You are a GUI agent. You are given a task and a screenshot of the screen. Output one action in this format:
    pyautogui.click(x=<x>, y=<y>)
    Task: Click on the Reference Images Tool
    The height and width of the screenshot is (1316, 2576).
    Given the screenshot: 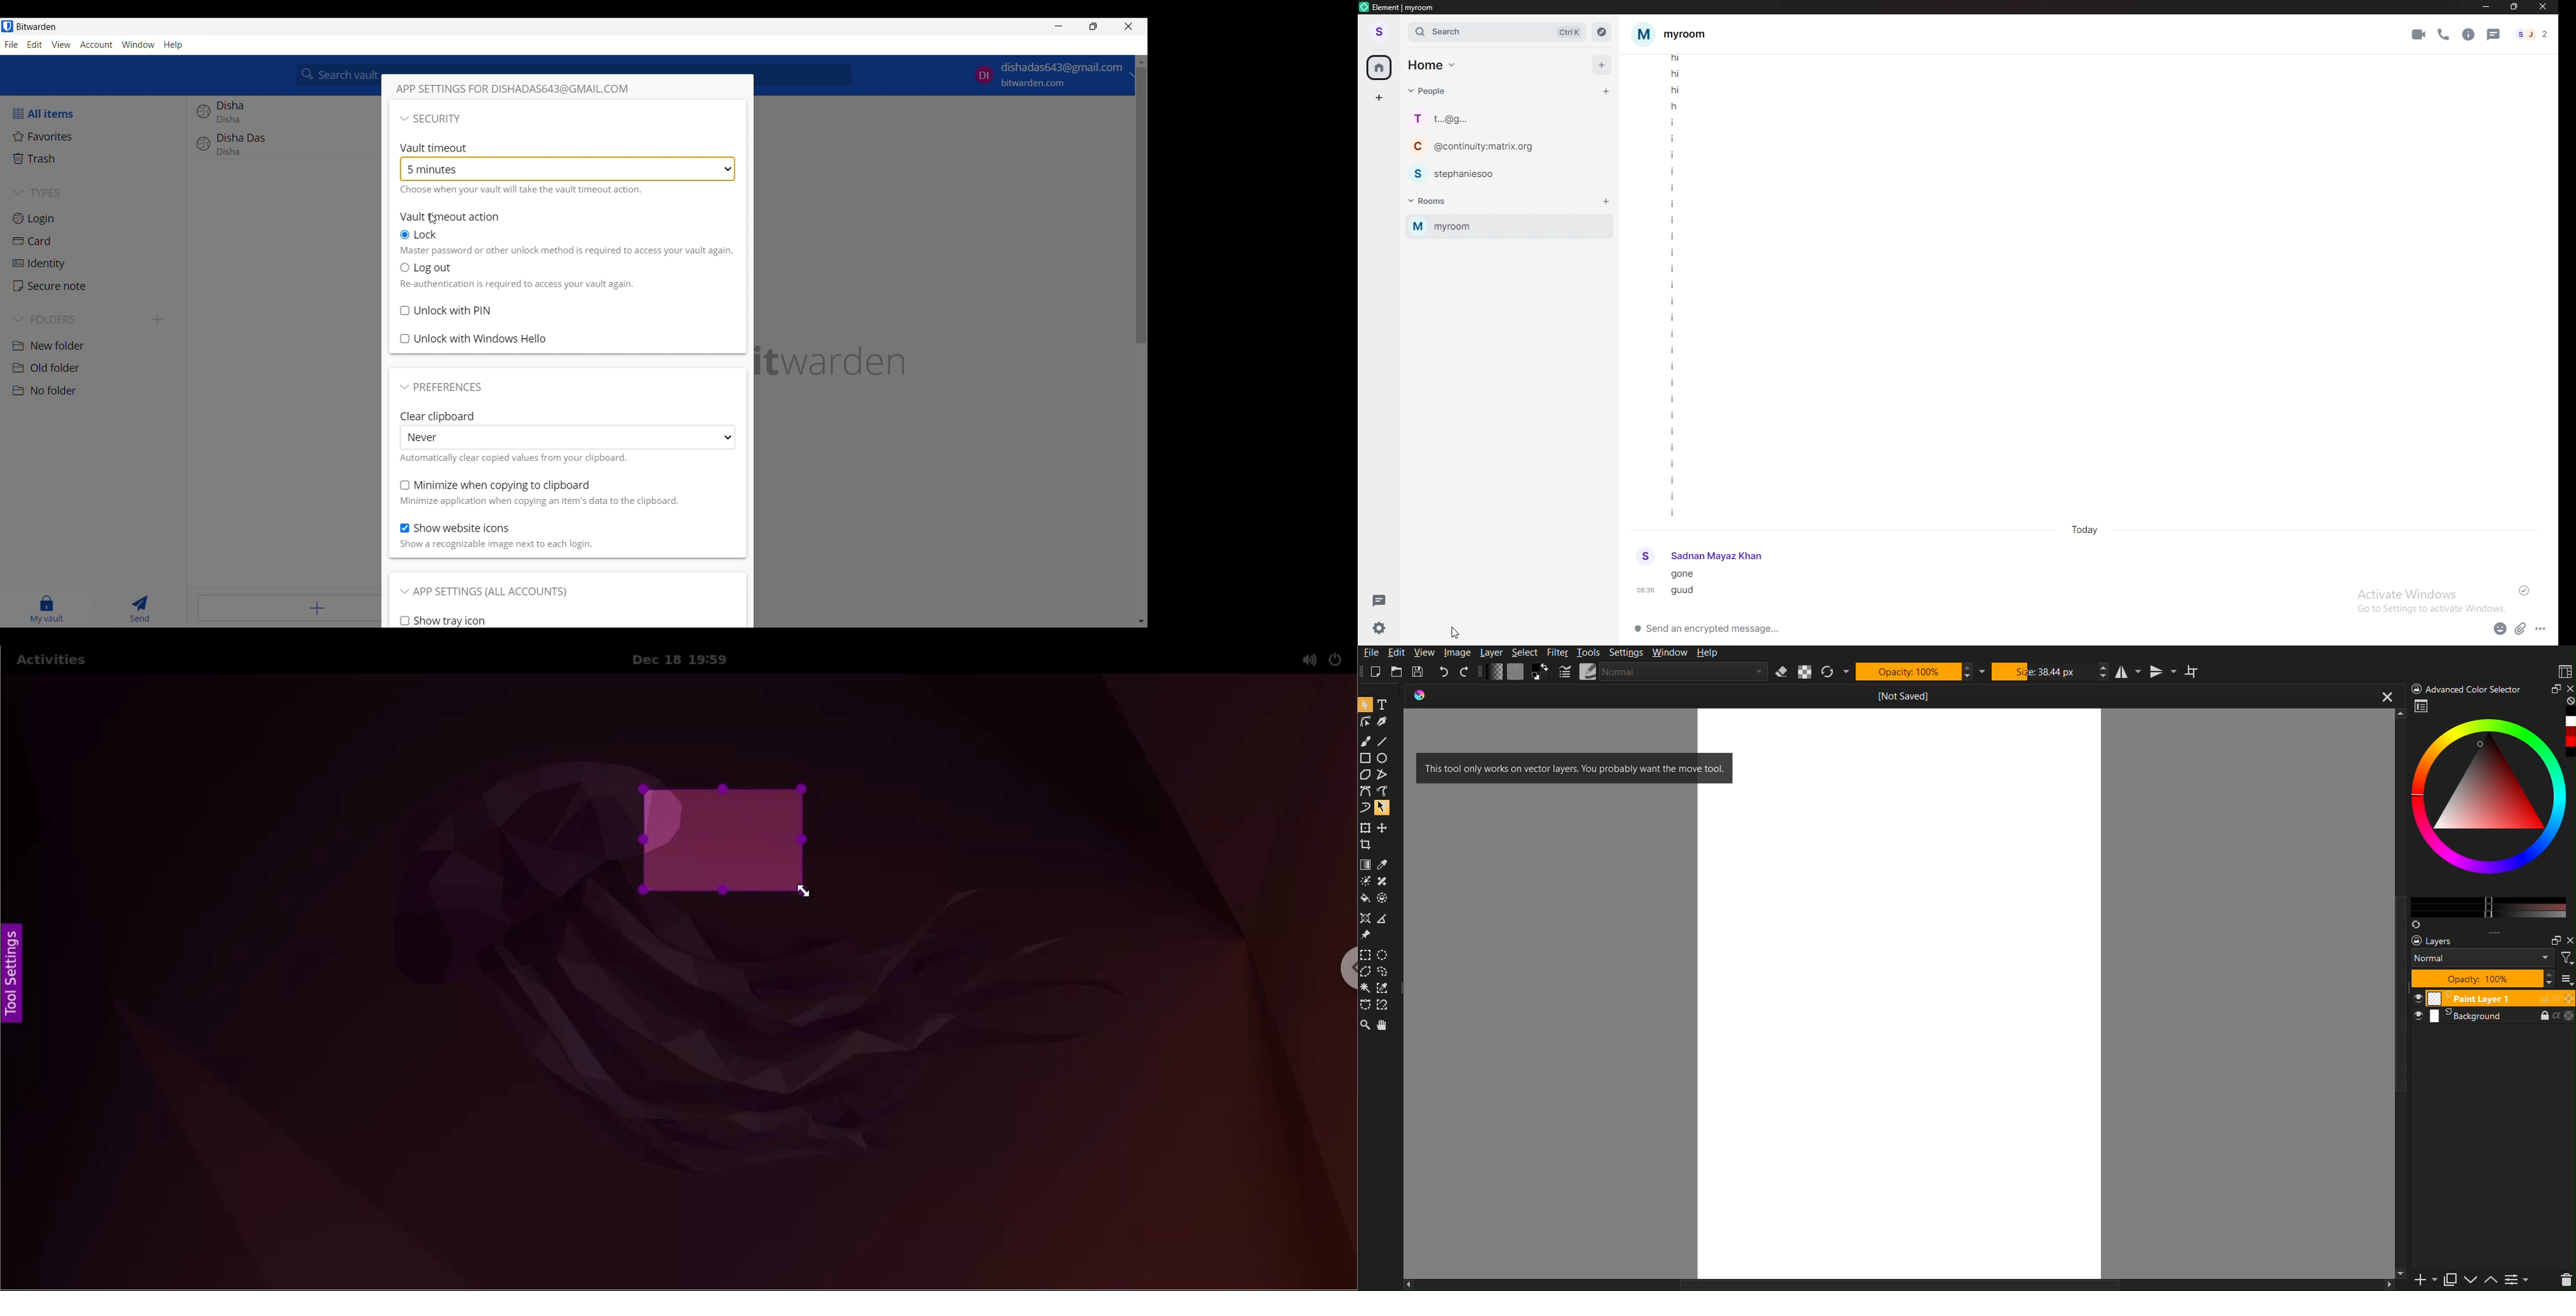 What is the action you would take?
    pyautogui.click(x=1367, y=935)
    